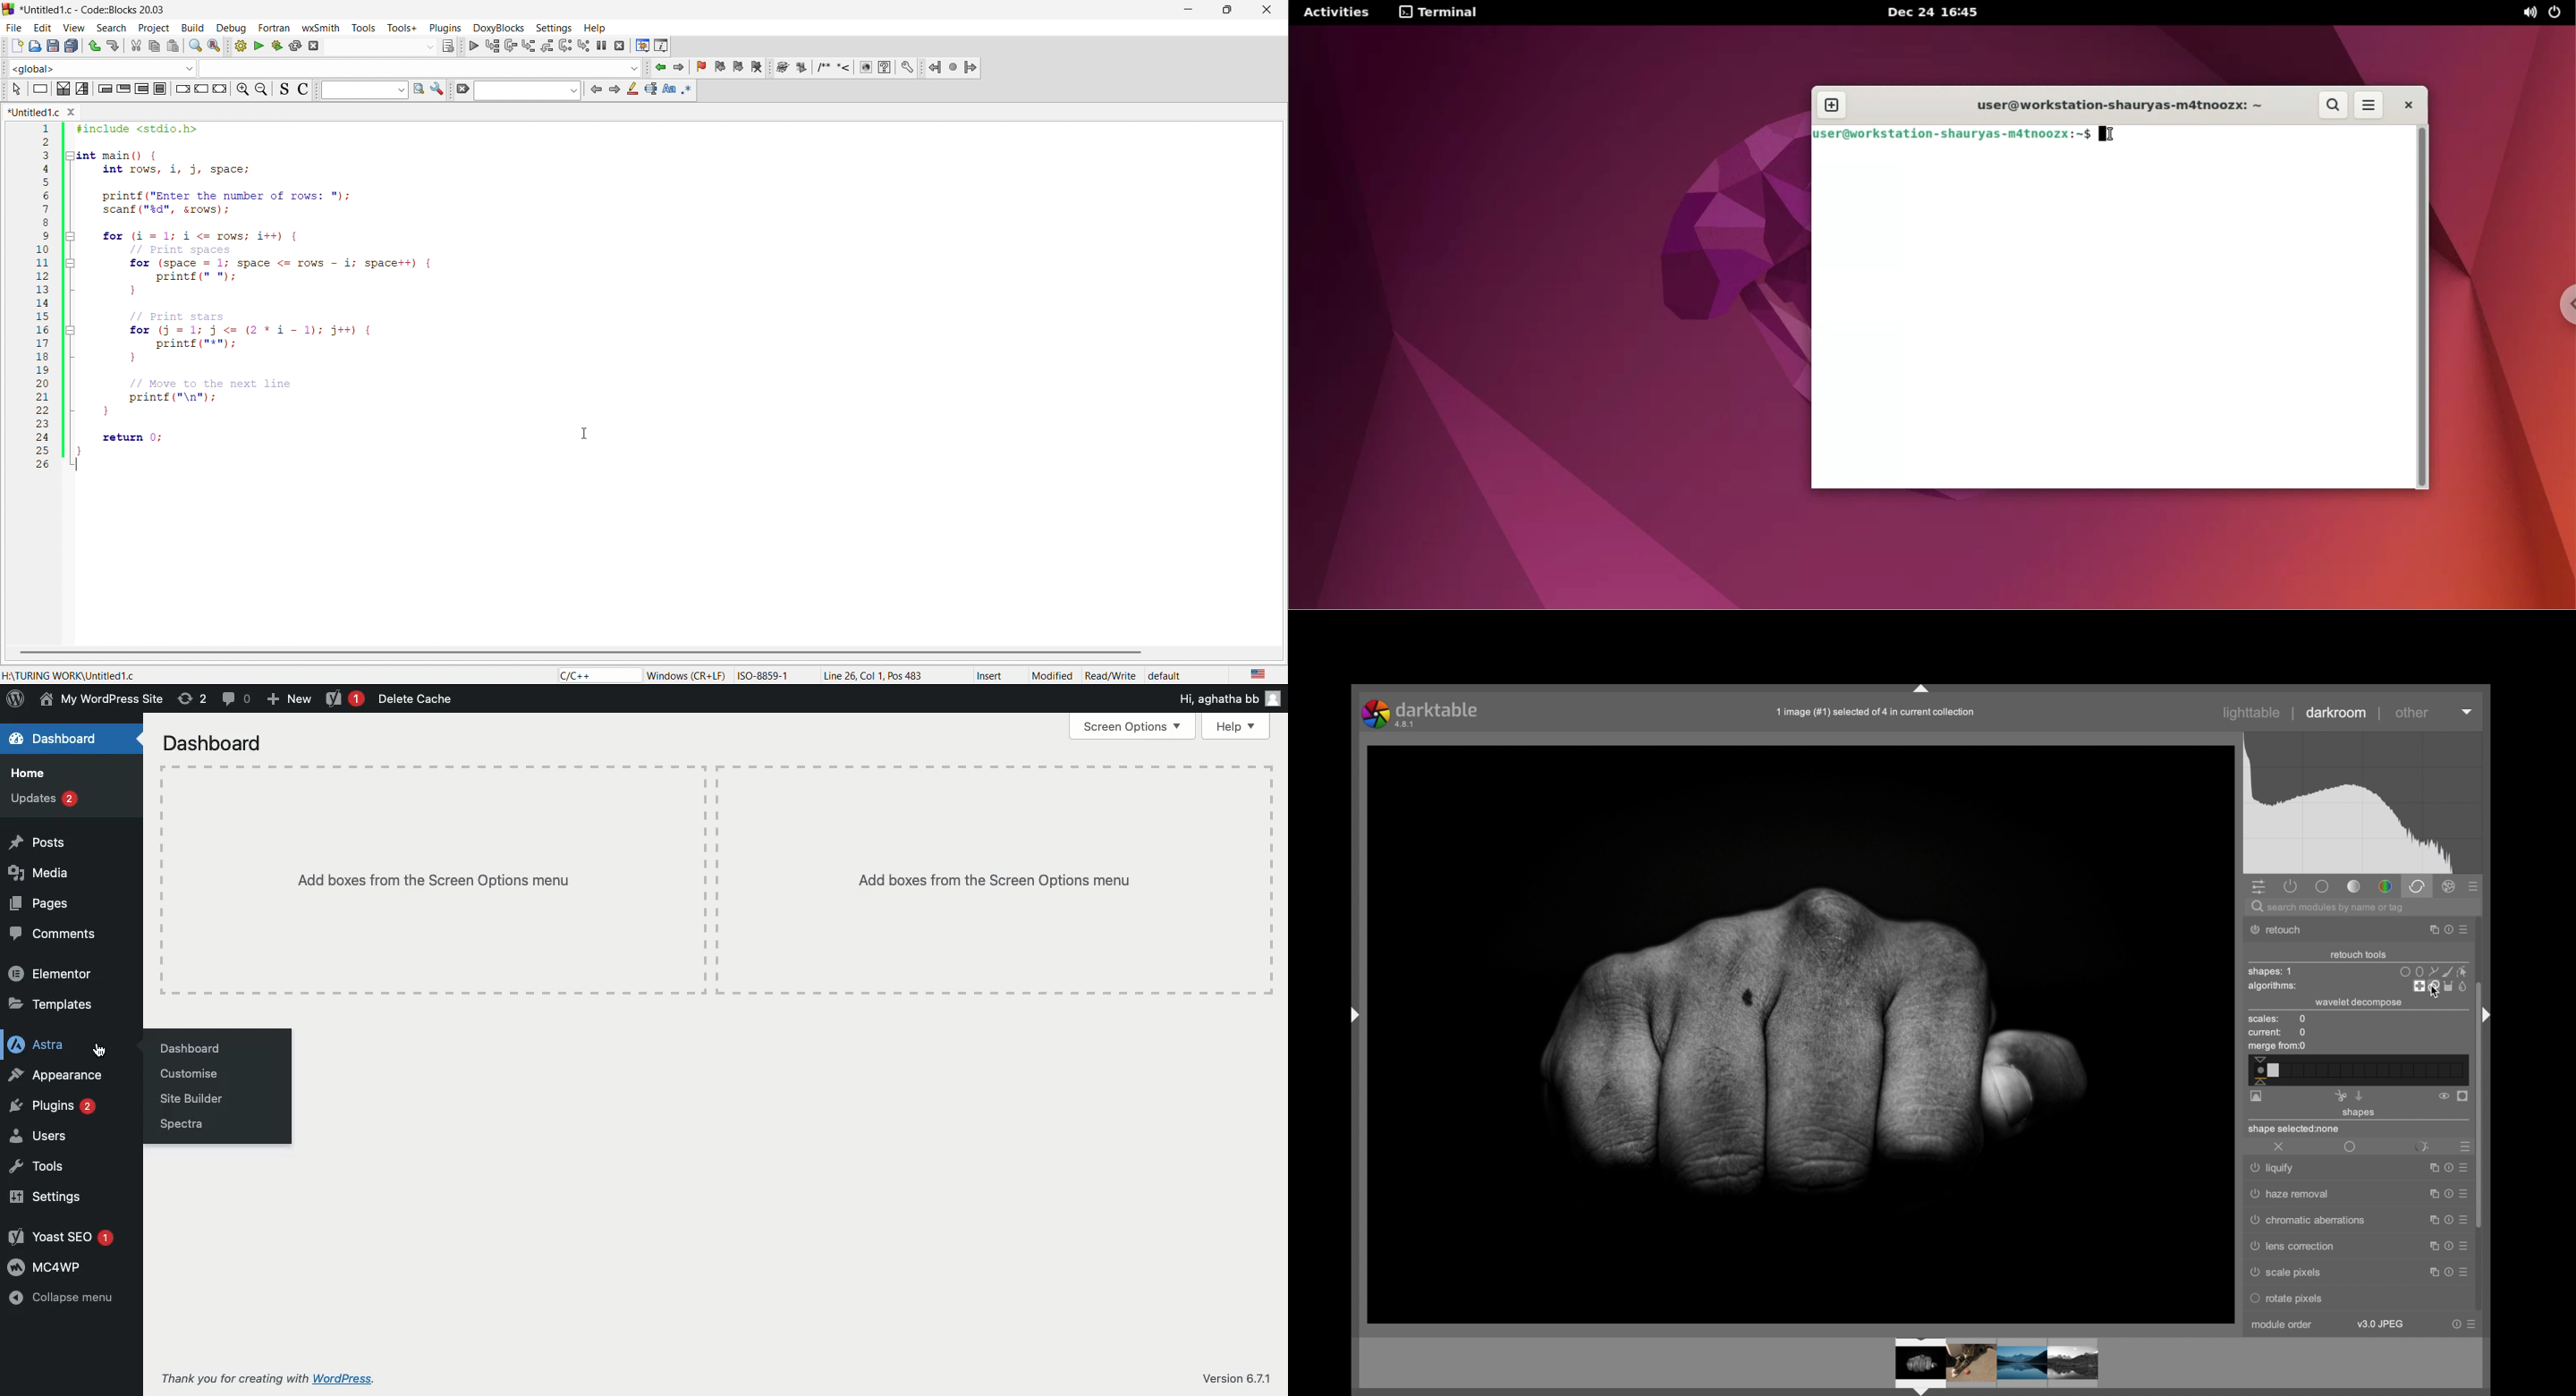 Image resolution: width=2576 pixels, height=1400 pixels. What do you see at coordinates (2357, 1070) in the screenshot?
I see `merge slider` at bounding box center [2357, 1070].